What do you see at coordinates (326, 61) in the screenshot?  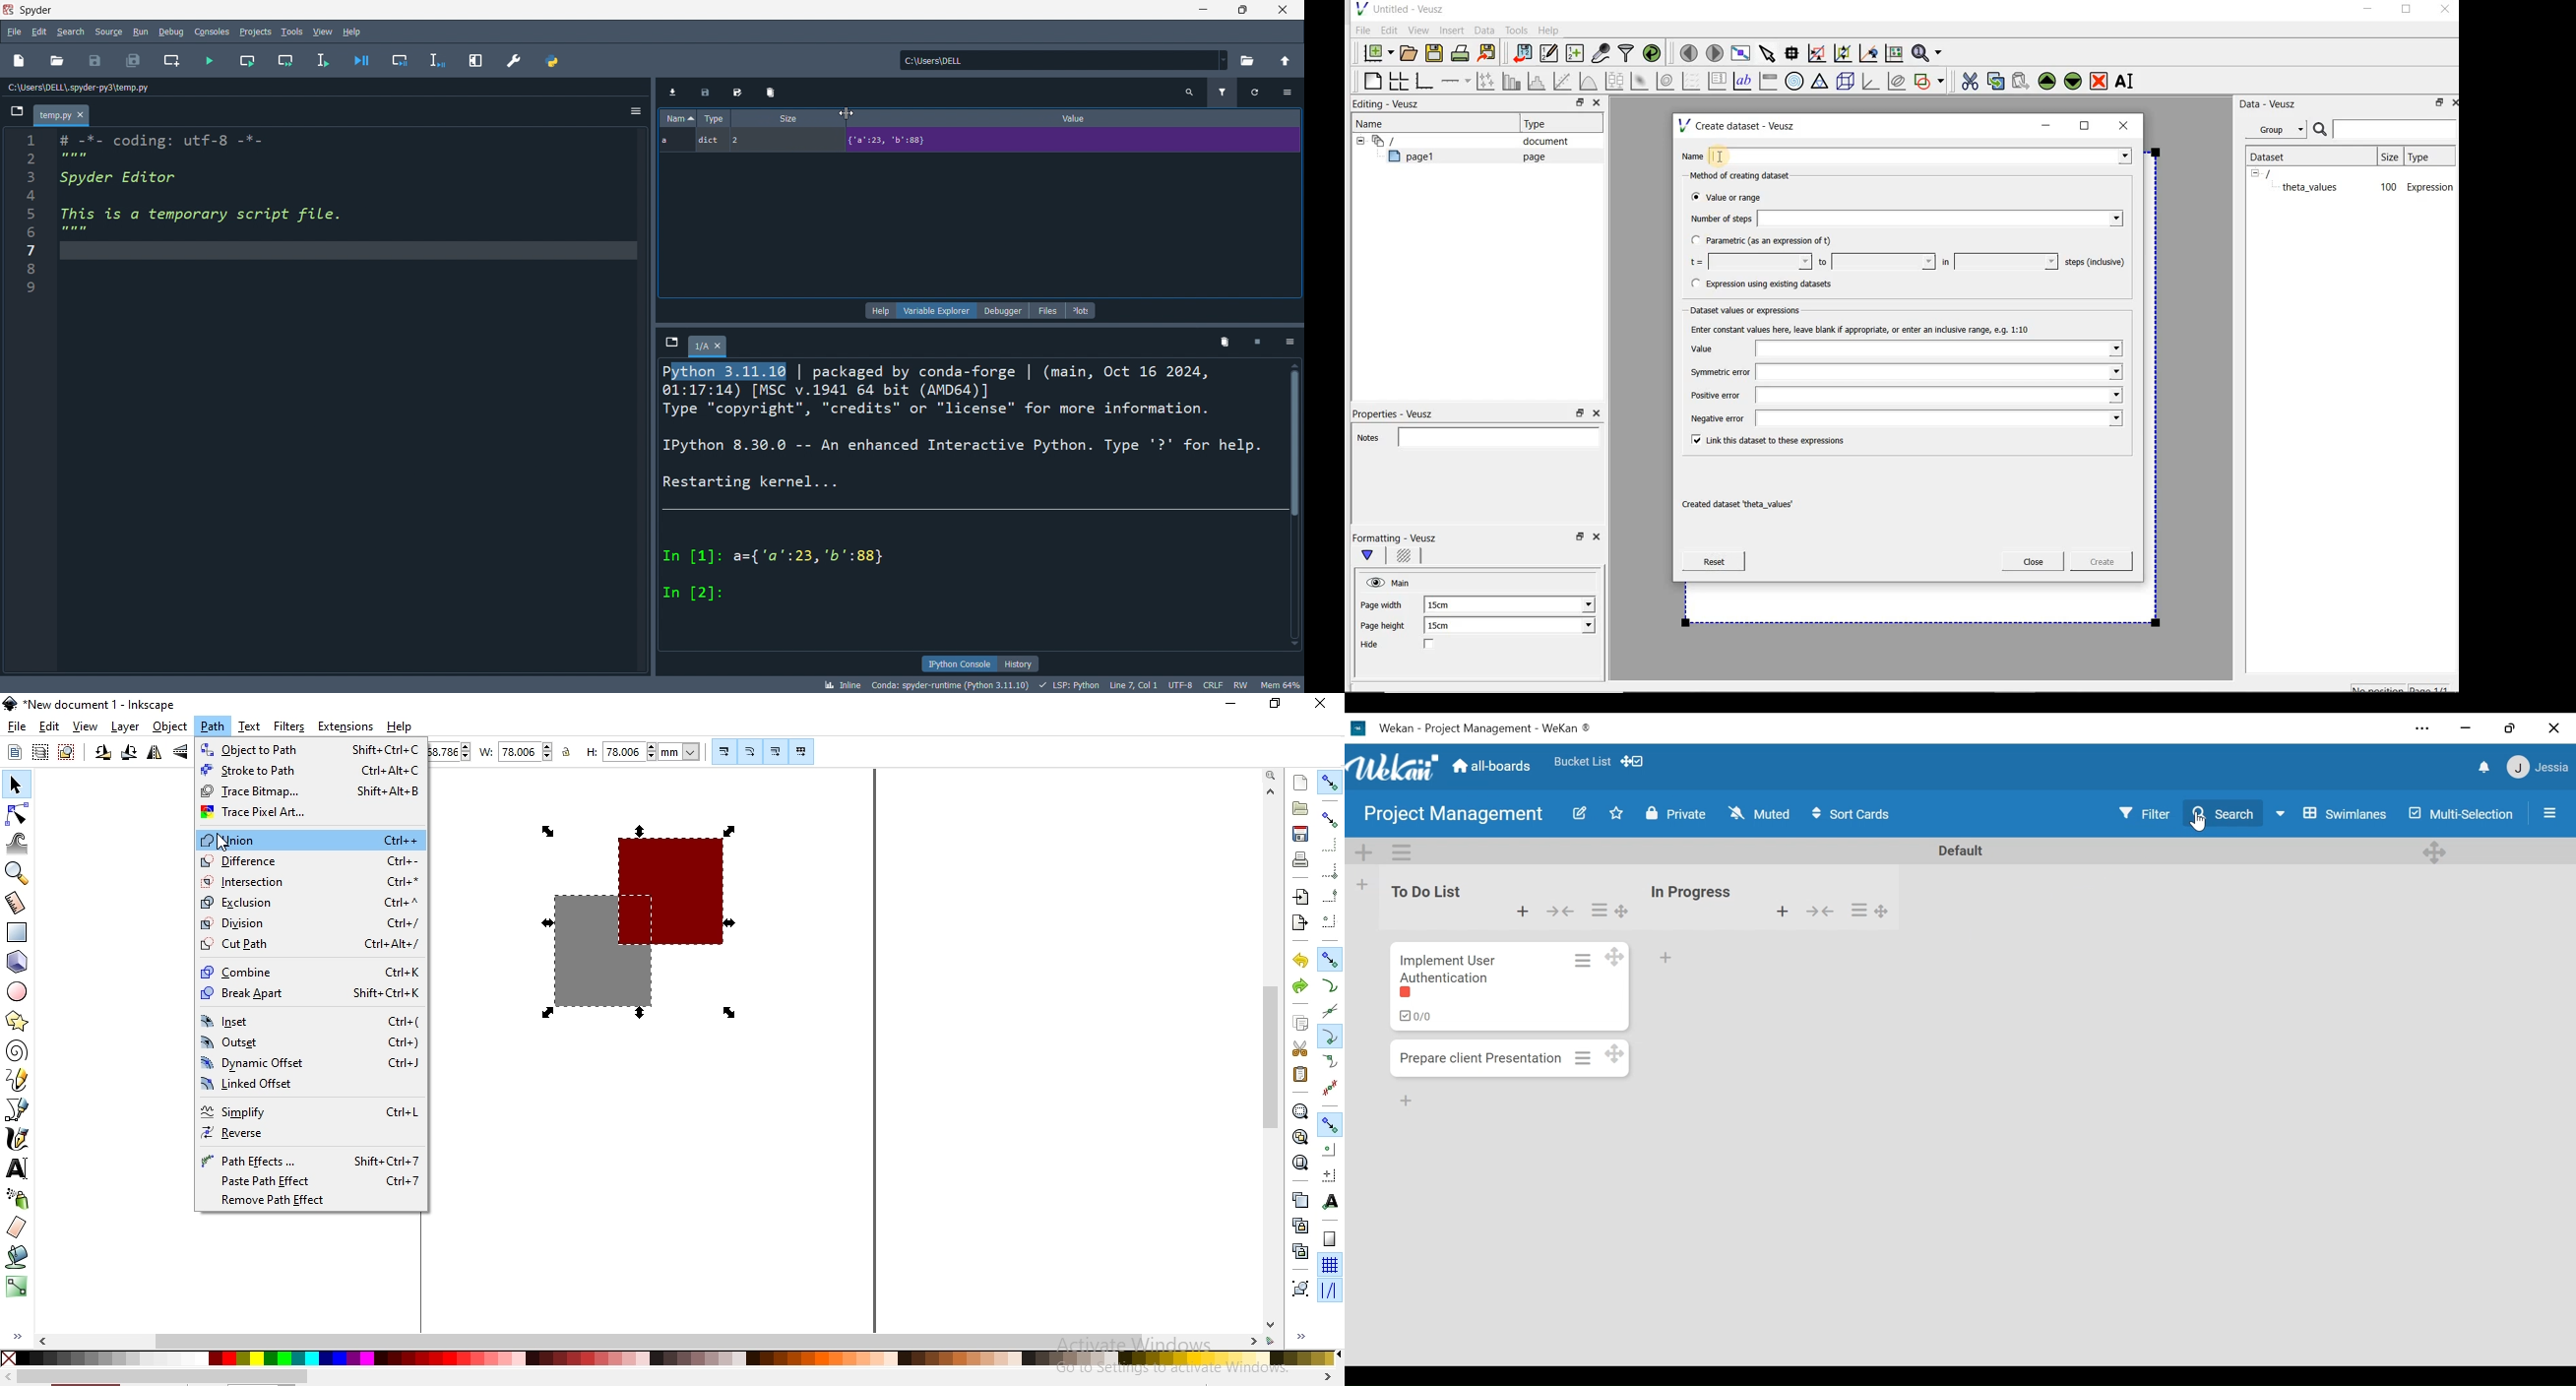 I see `run line` at bounding box center [326, 61].